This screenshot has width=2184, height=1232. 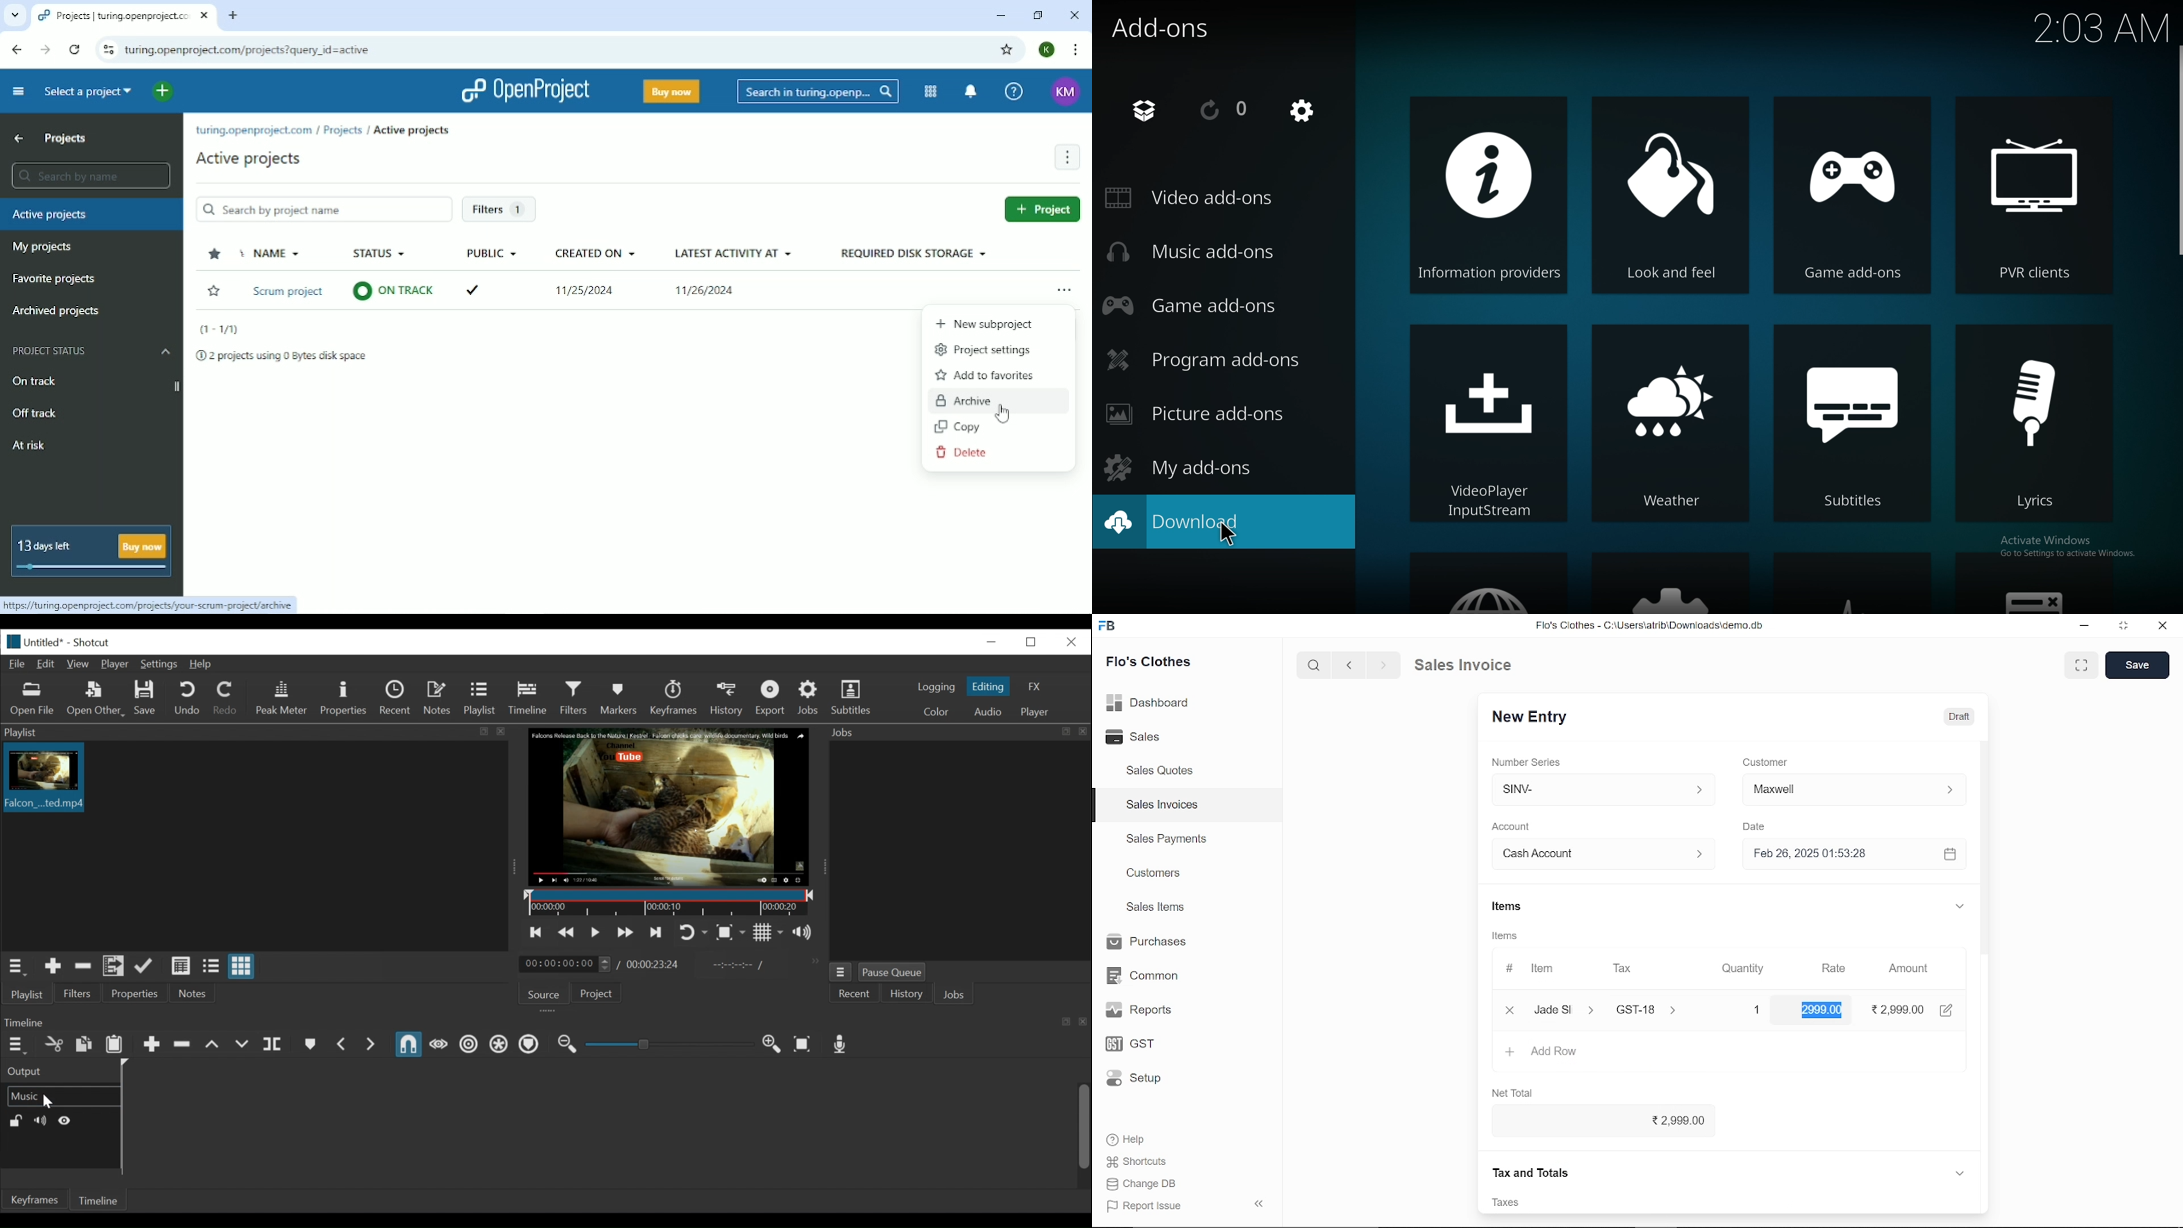 I want to click on FX, so click(x=1032, y=686).